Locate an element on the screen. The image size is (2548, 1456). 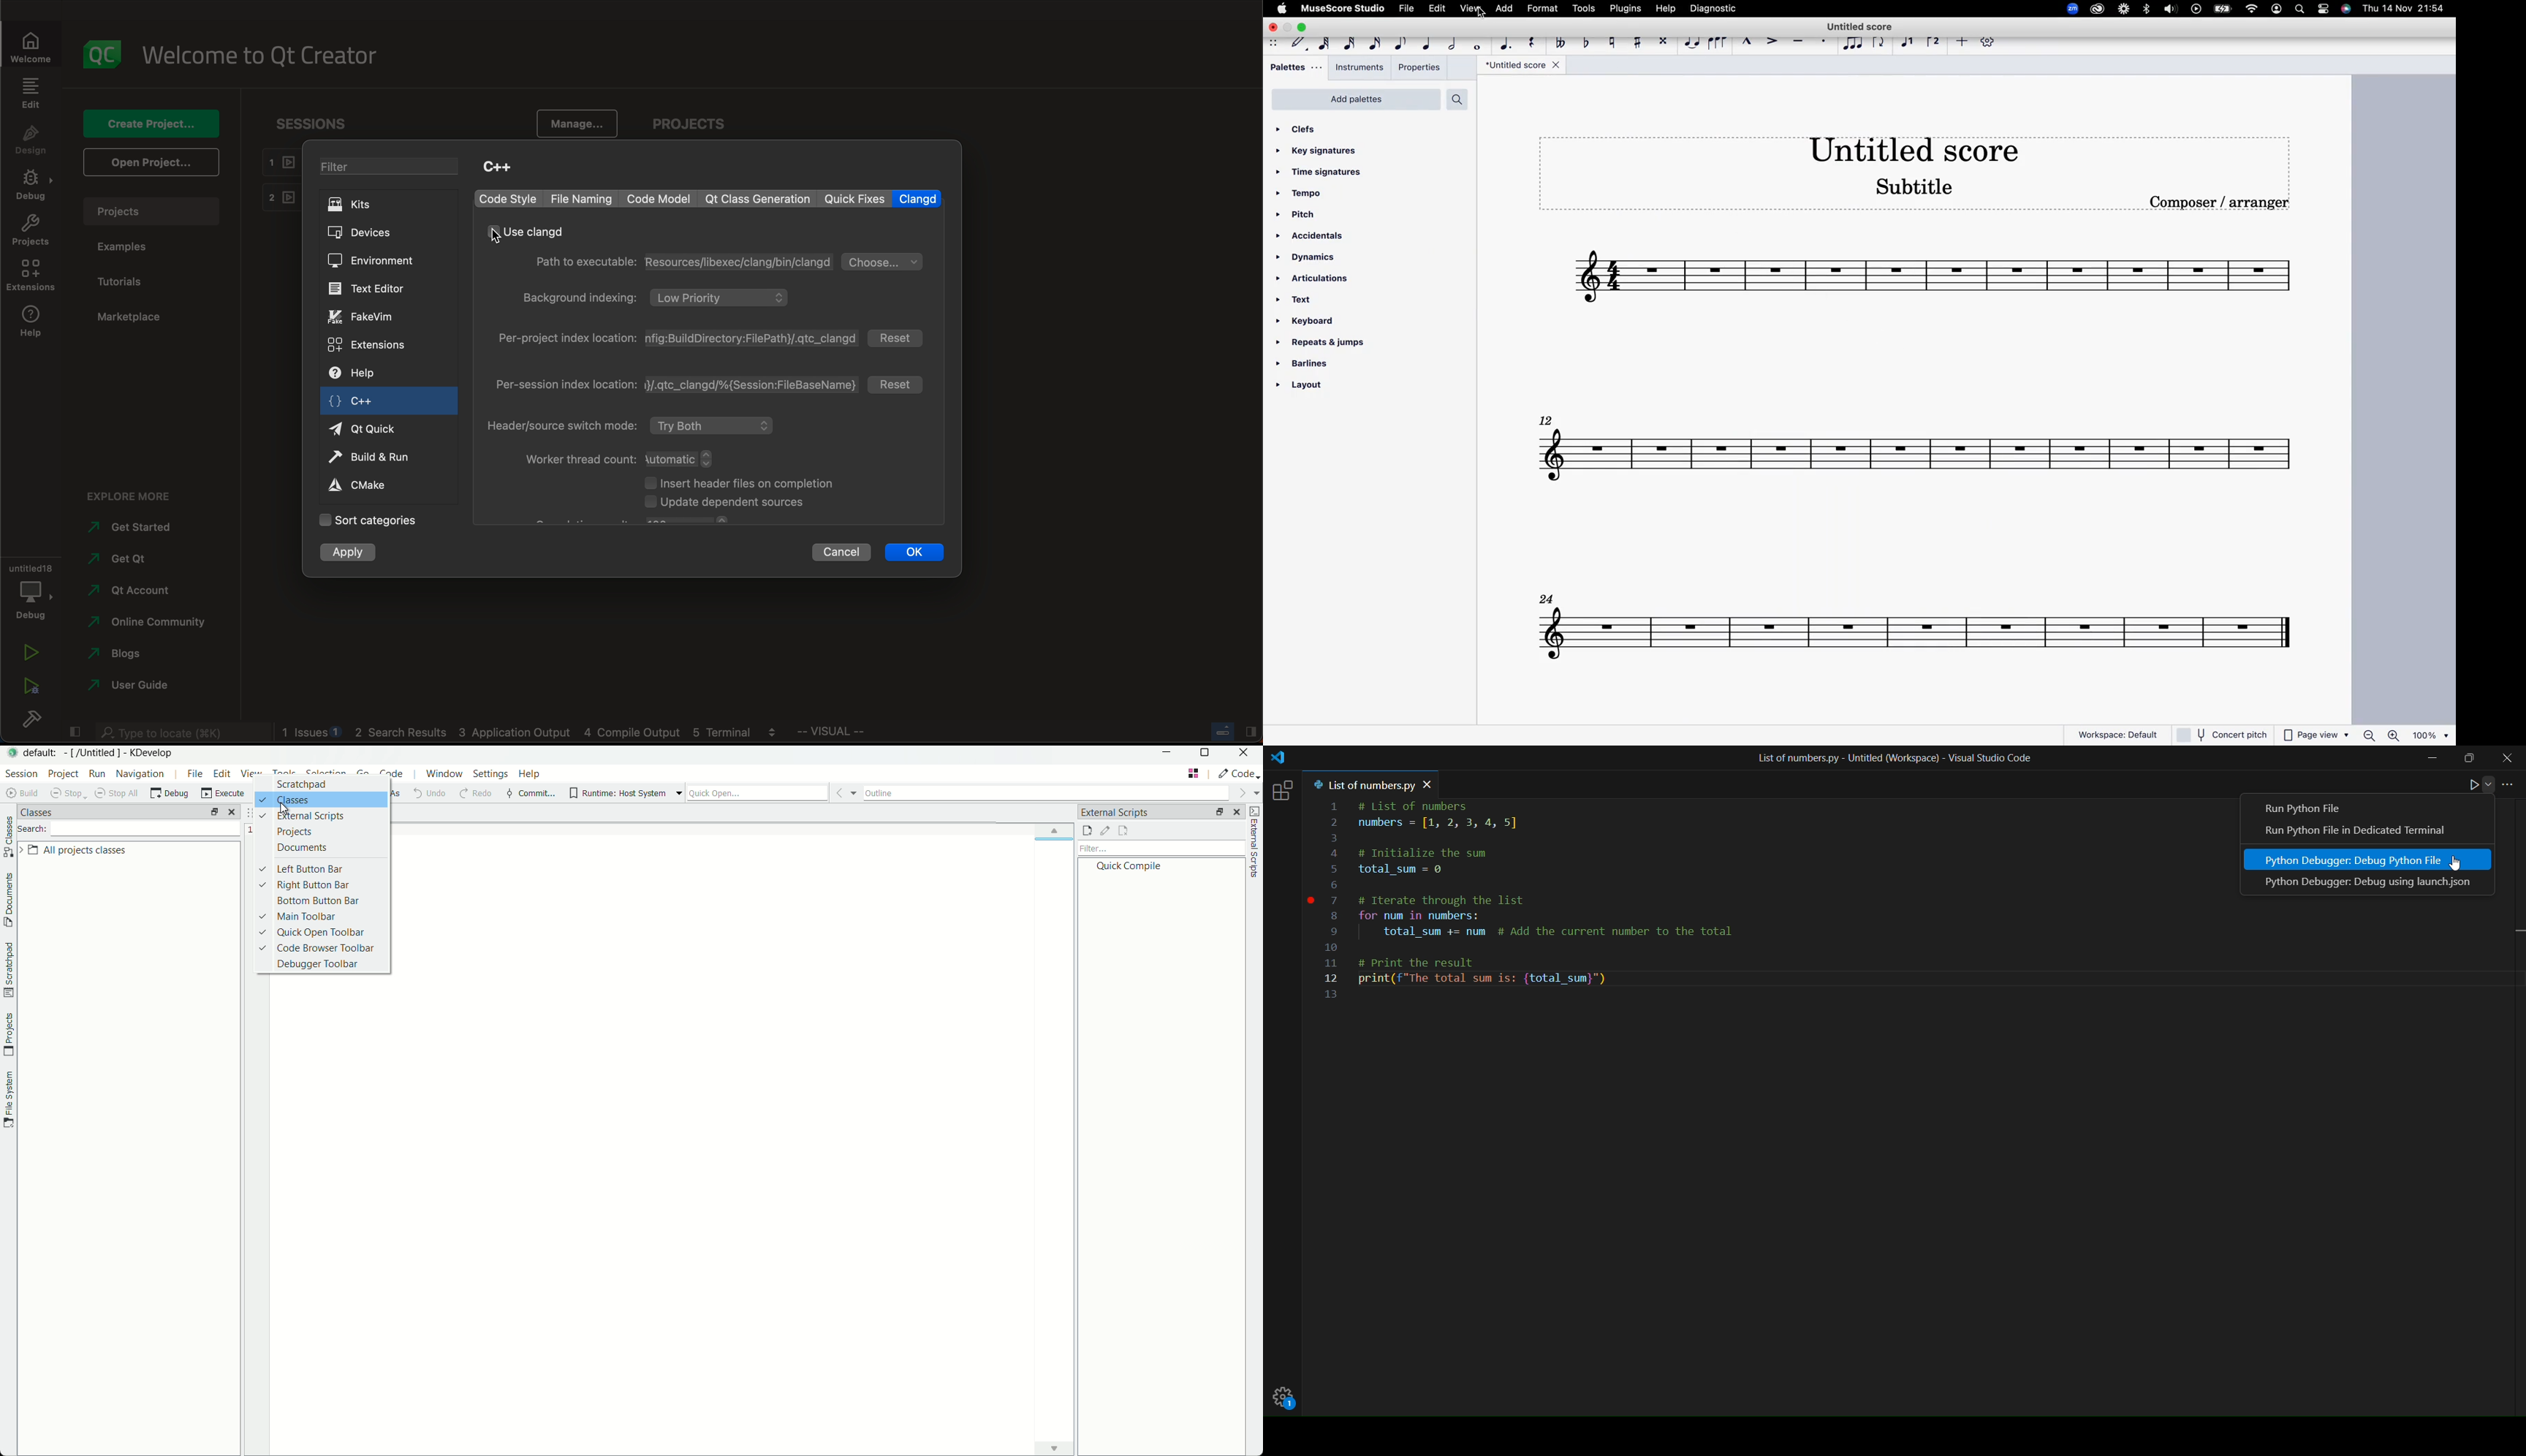
pallets is located at coordinates (1295, 67).